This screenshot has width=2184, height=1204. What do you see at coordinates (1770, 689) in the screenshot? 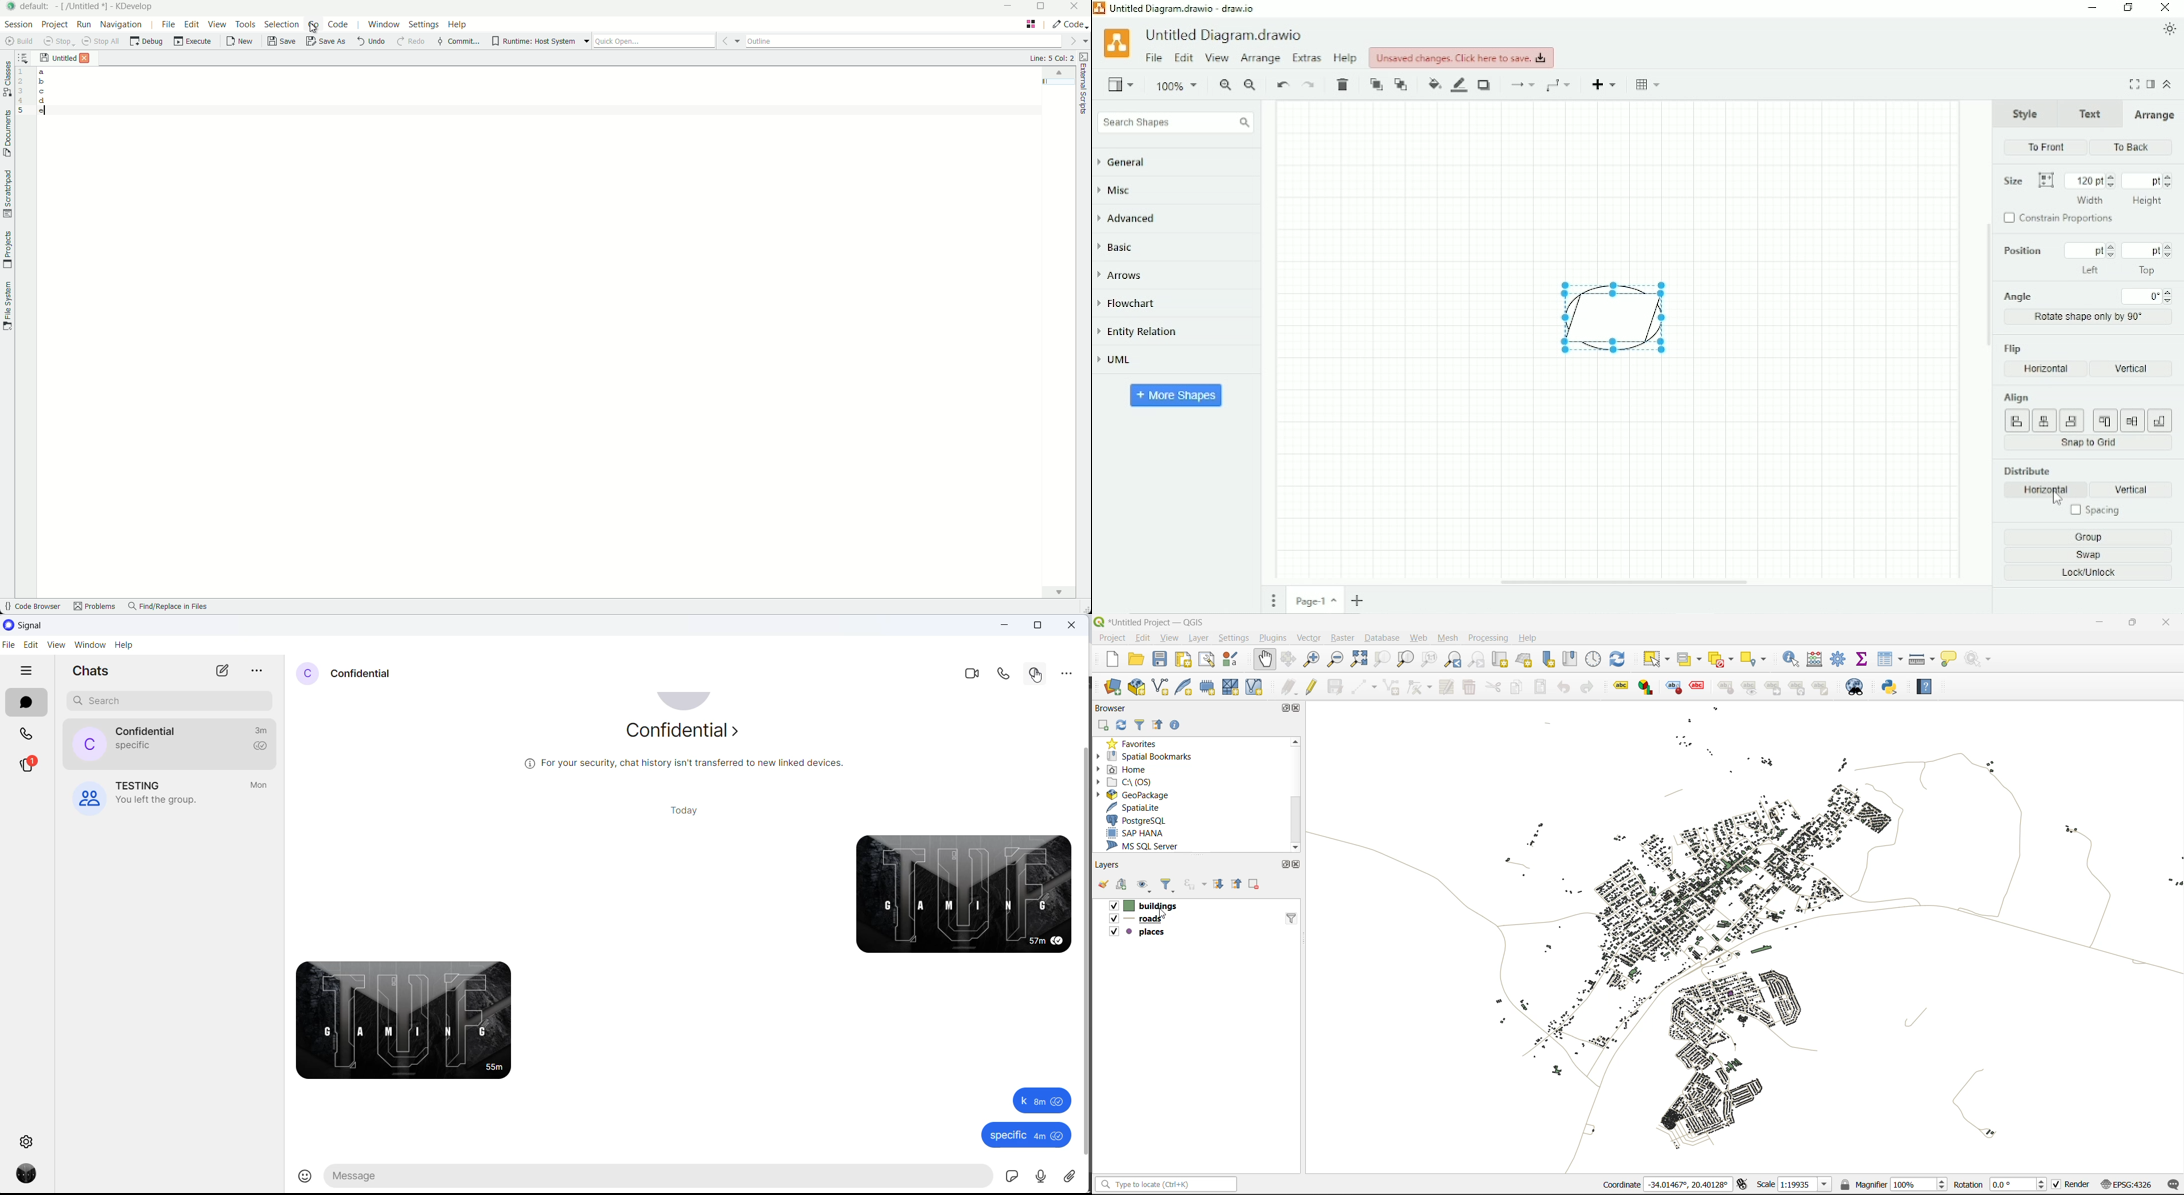
I see `move a label and diagram` at bounding box center [1770, 689].